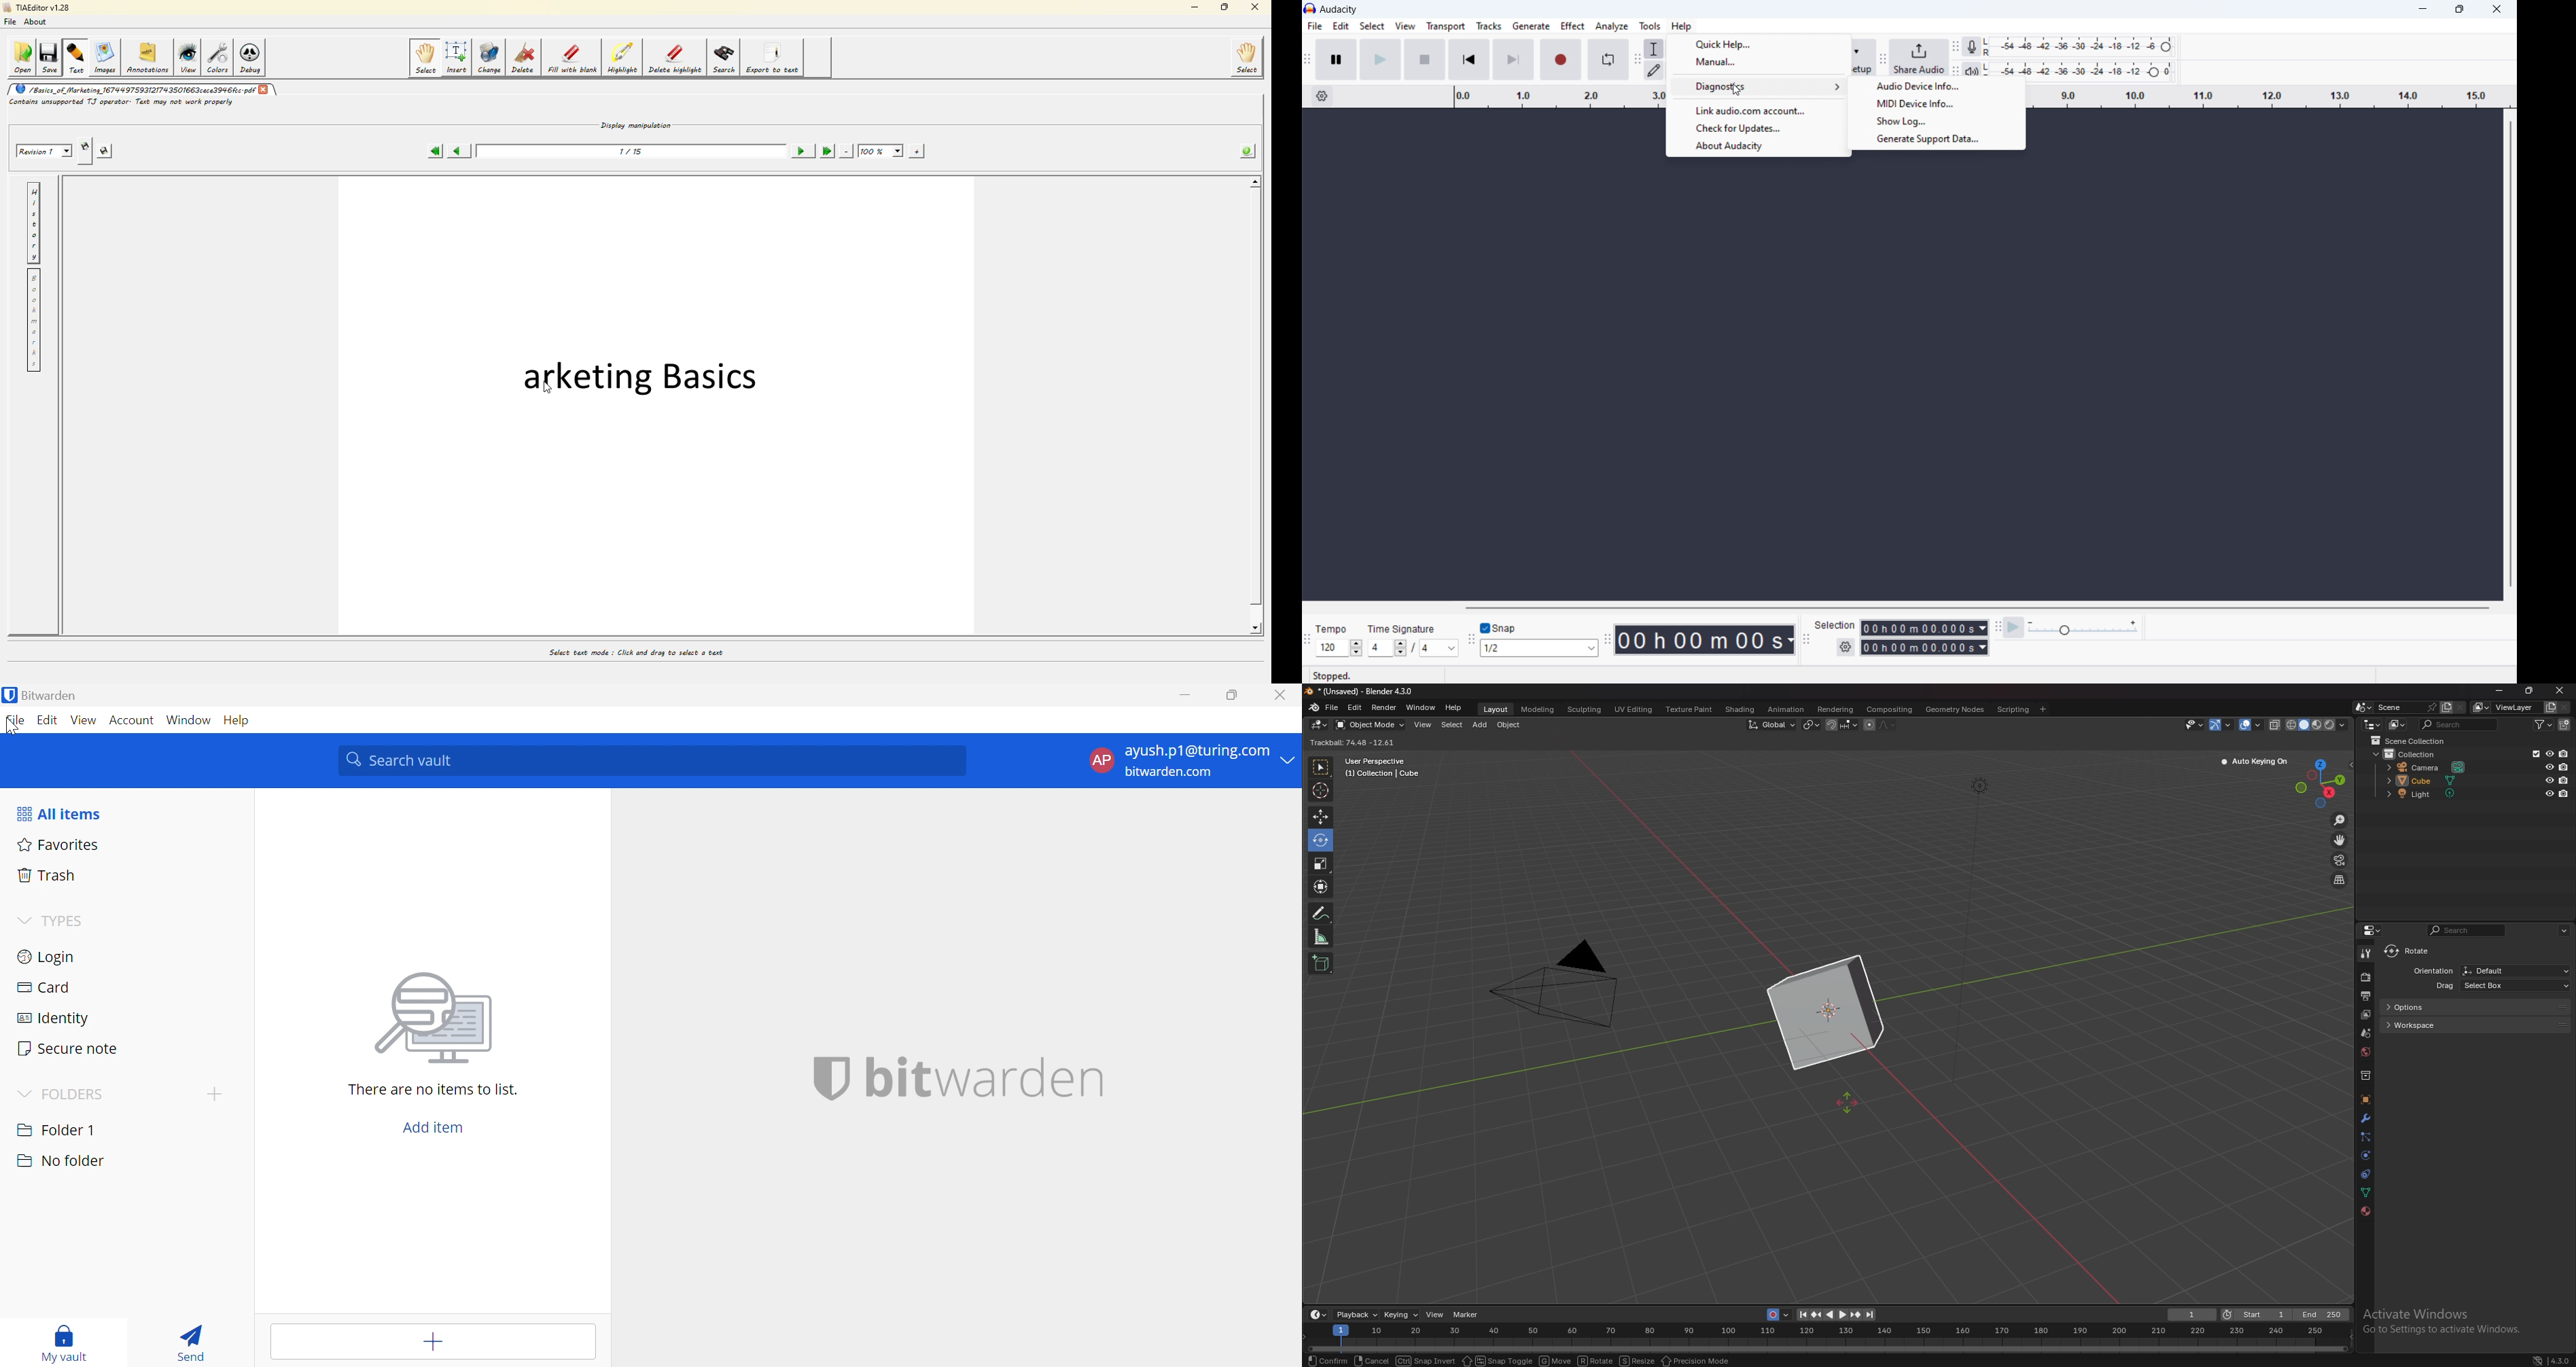  What do you see at coordinates (56, 1129) in the screenshot?
I see `Folder 1` at bounding box center [56, 1129].